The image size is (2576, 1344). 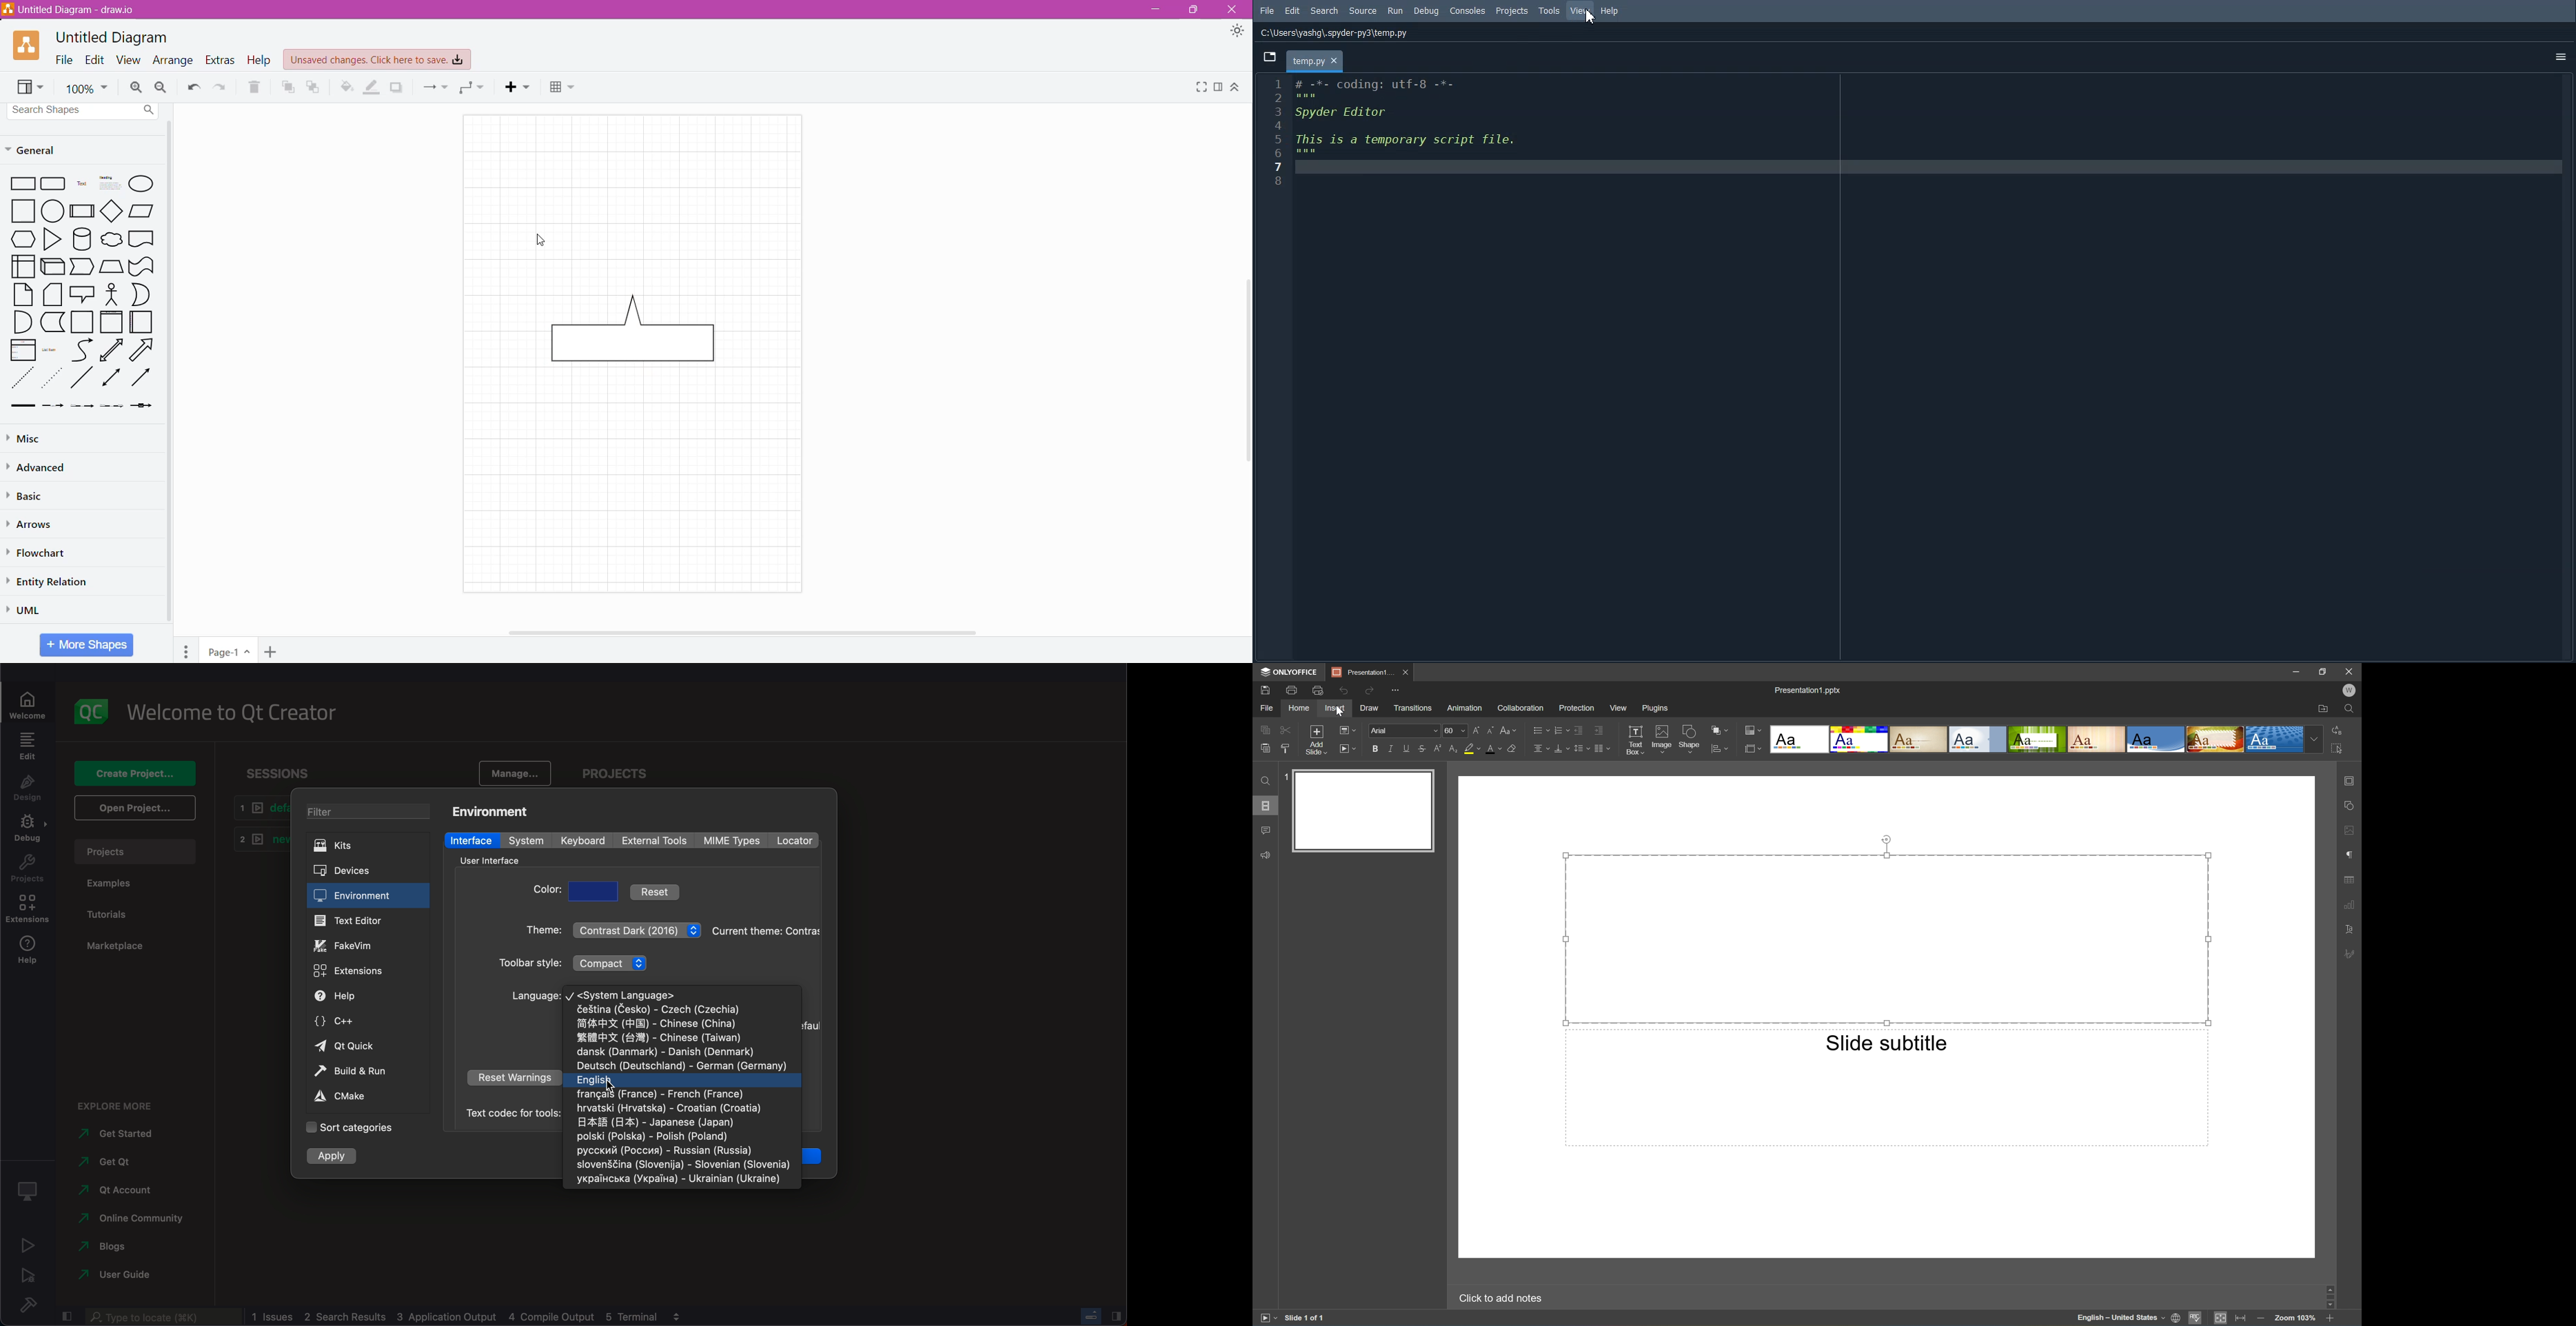 What do you see at coordinates (1237, 87) in the screenshot?
I see `Expand/Collapse` at bounding box center [1237, 87].